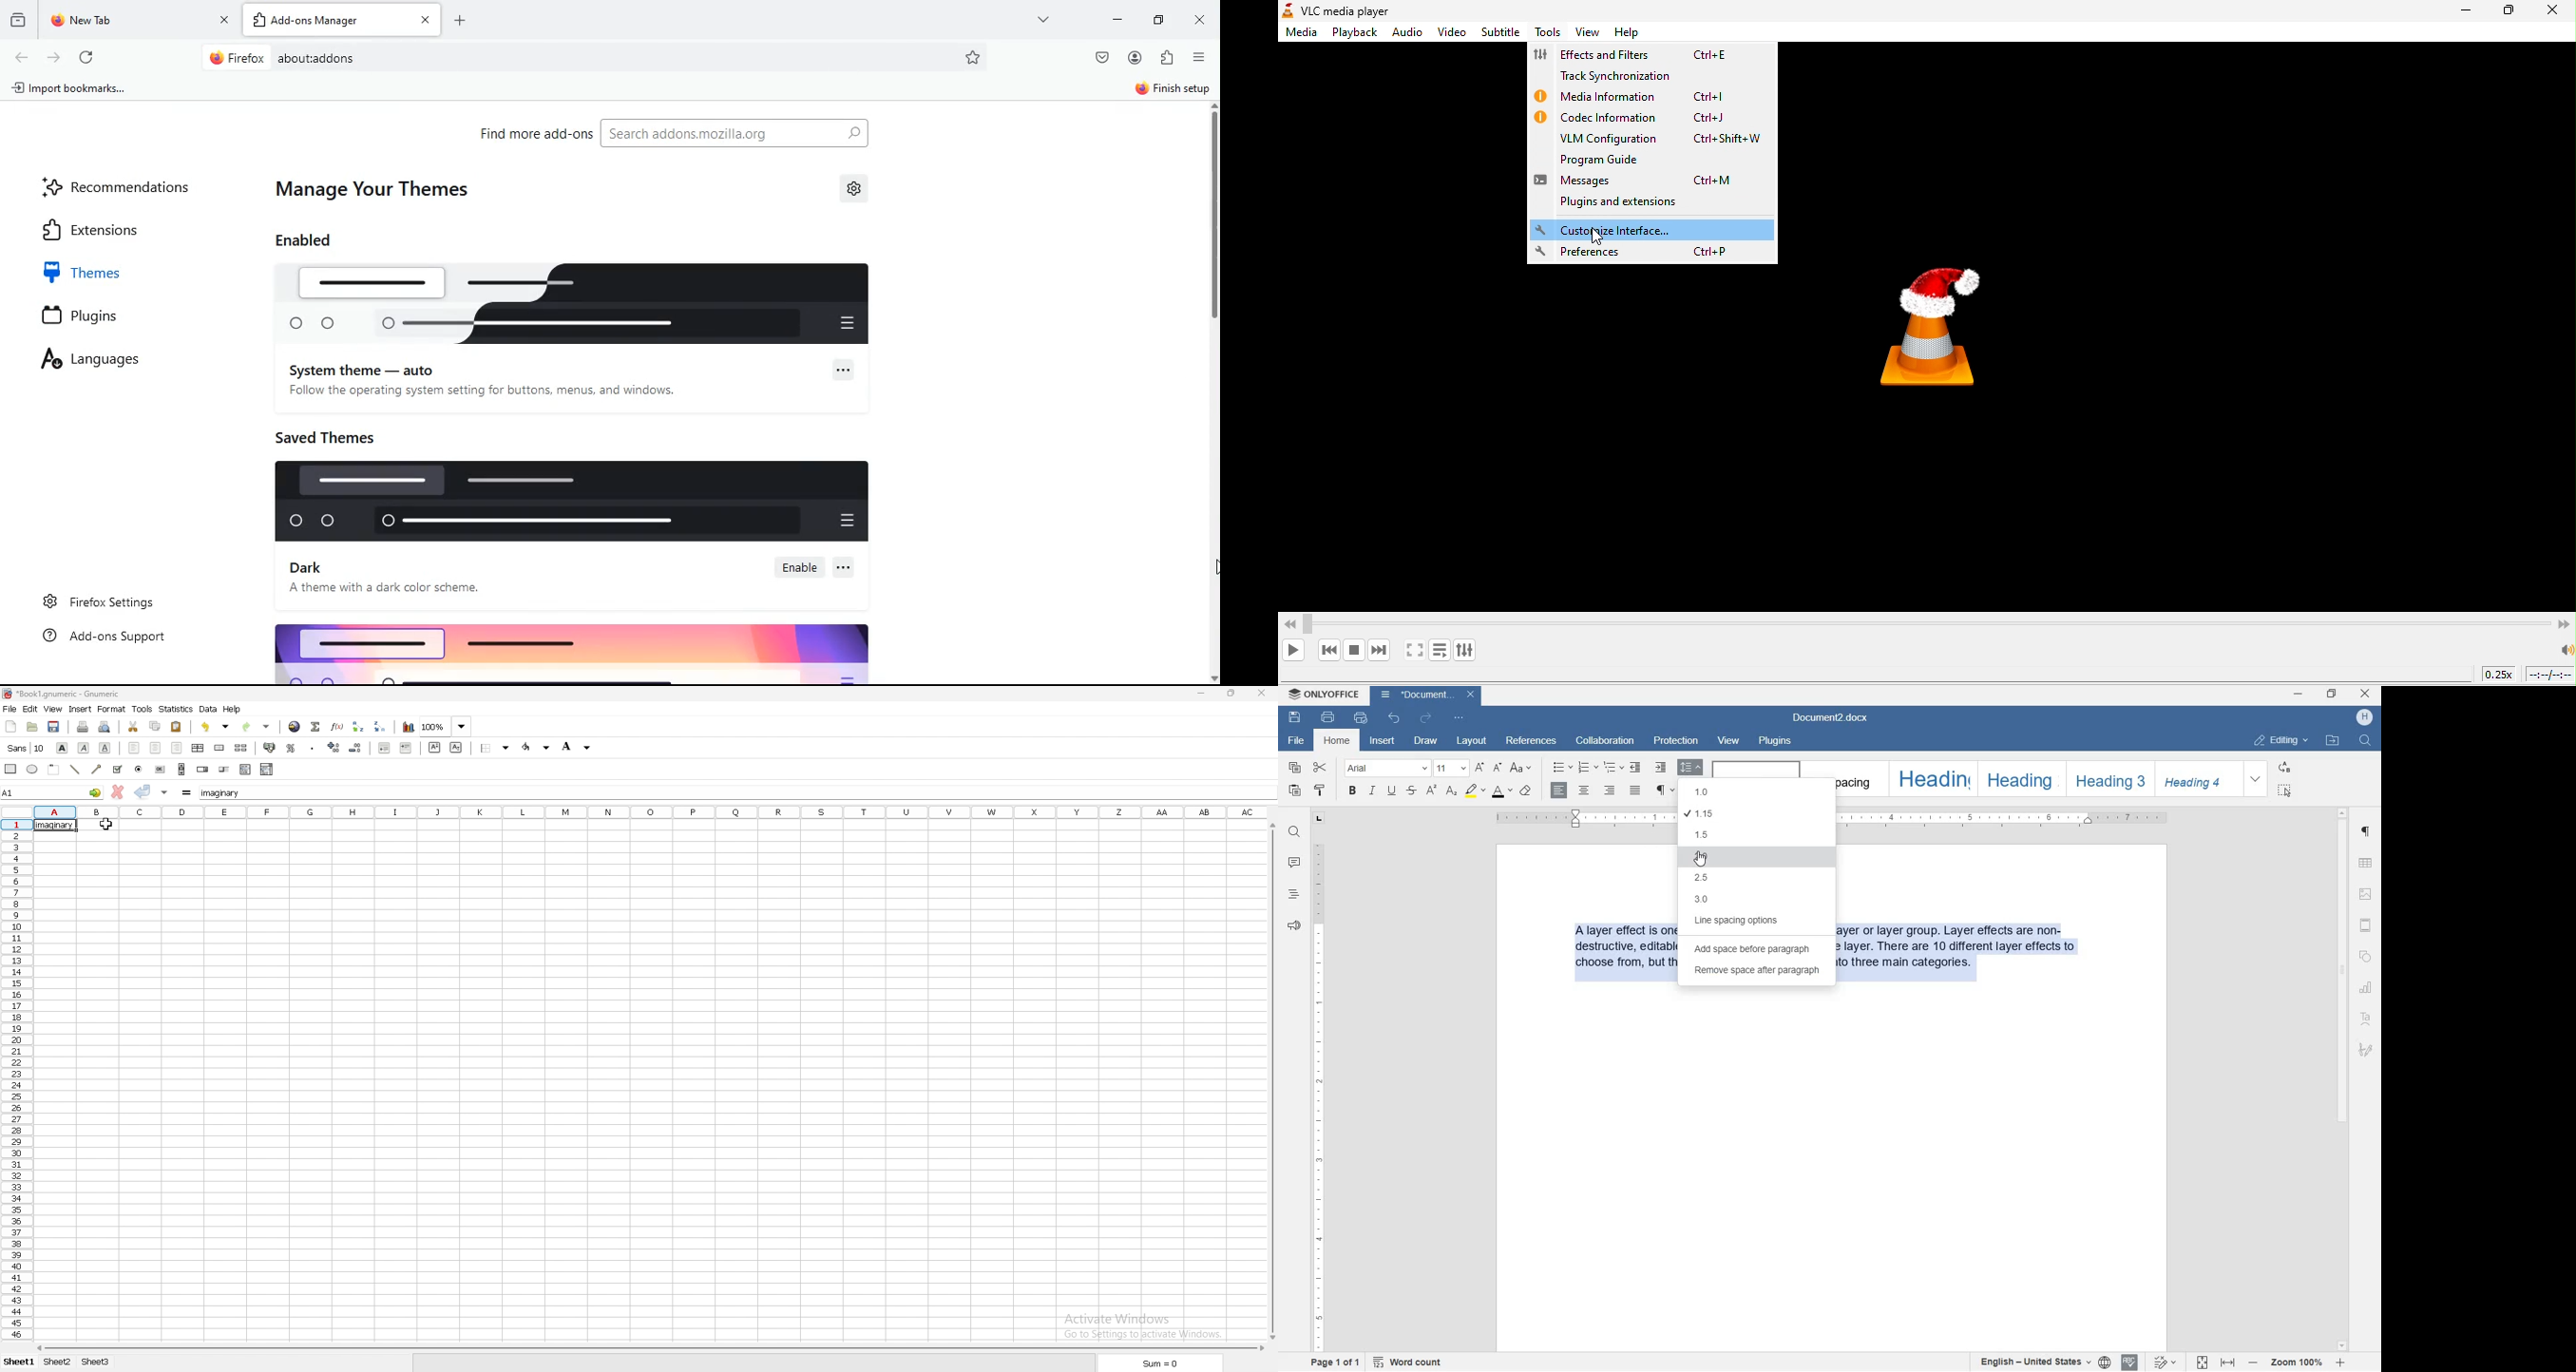  What do you see at coordinates (225, 769) in the screenshot?
I see `slider` at bounding box center [225, 769].